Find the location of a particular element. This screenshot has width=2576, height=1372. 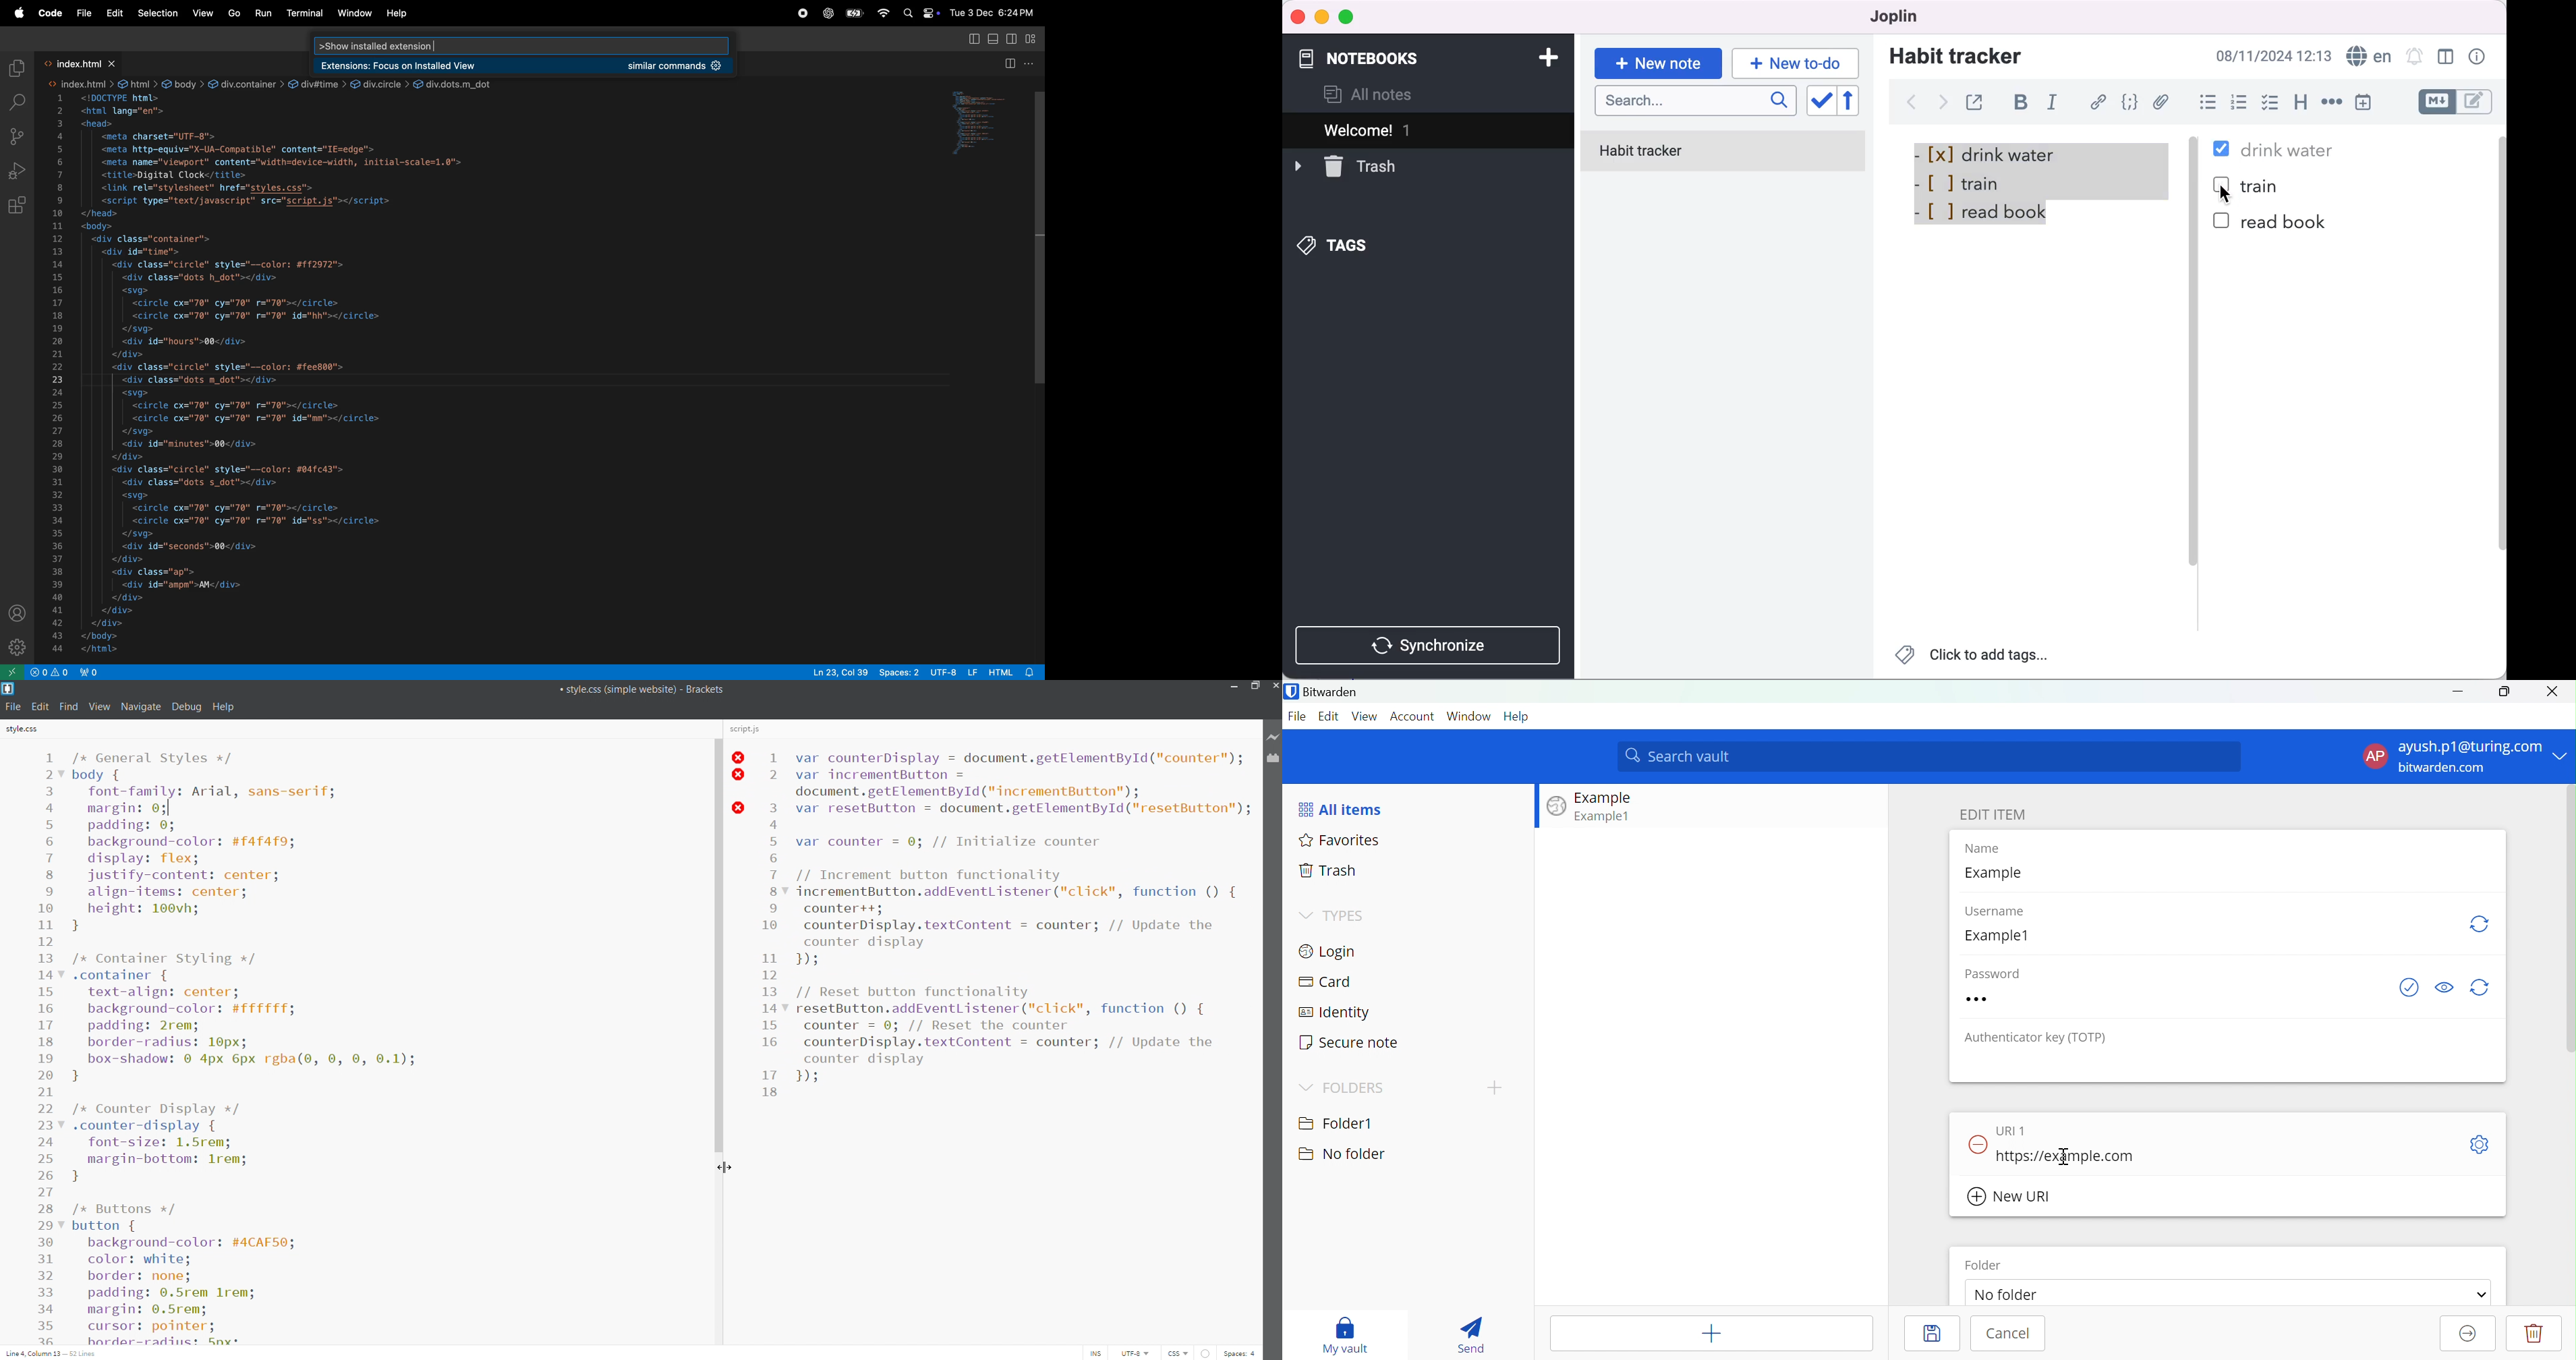

click to add tags is located at coordinates (1974, 658).